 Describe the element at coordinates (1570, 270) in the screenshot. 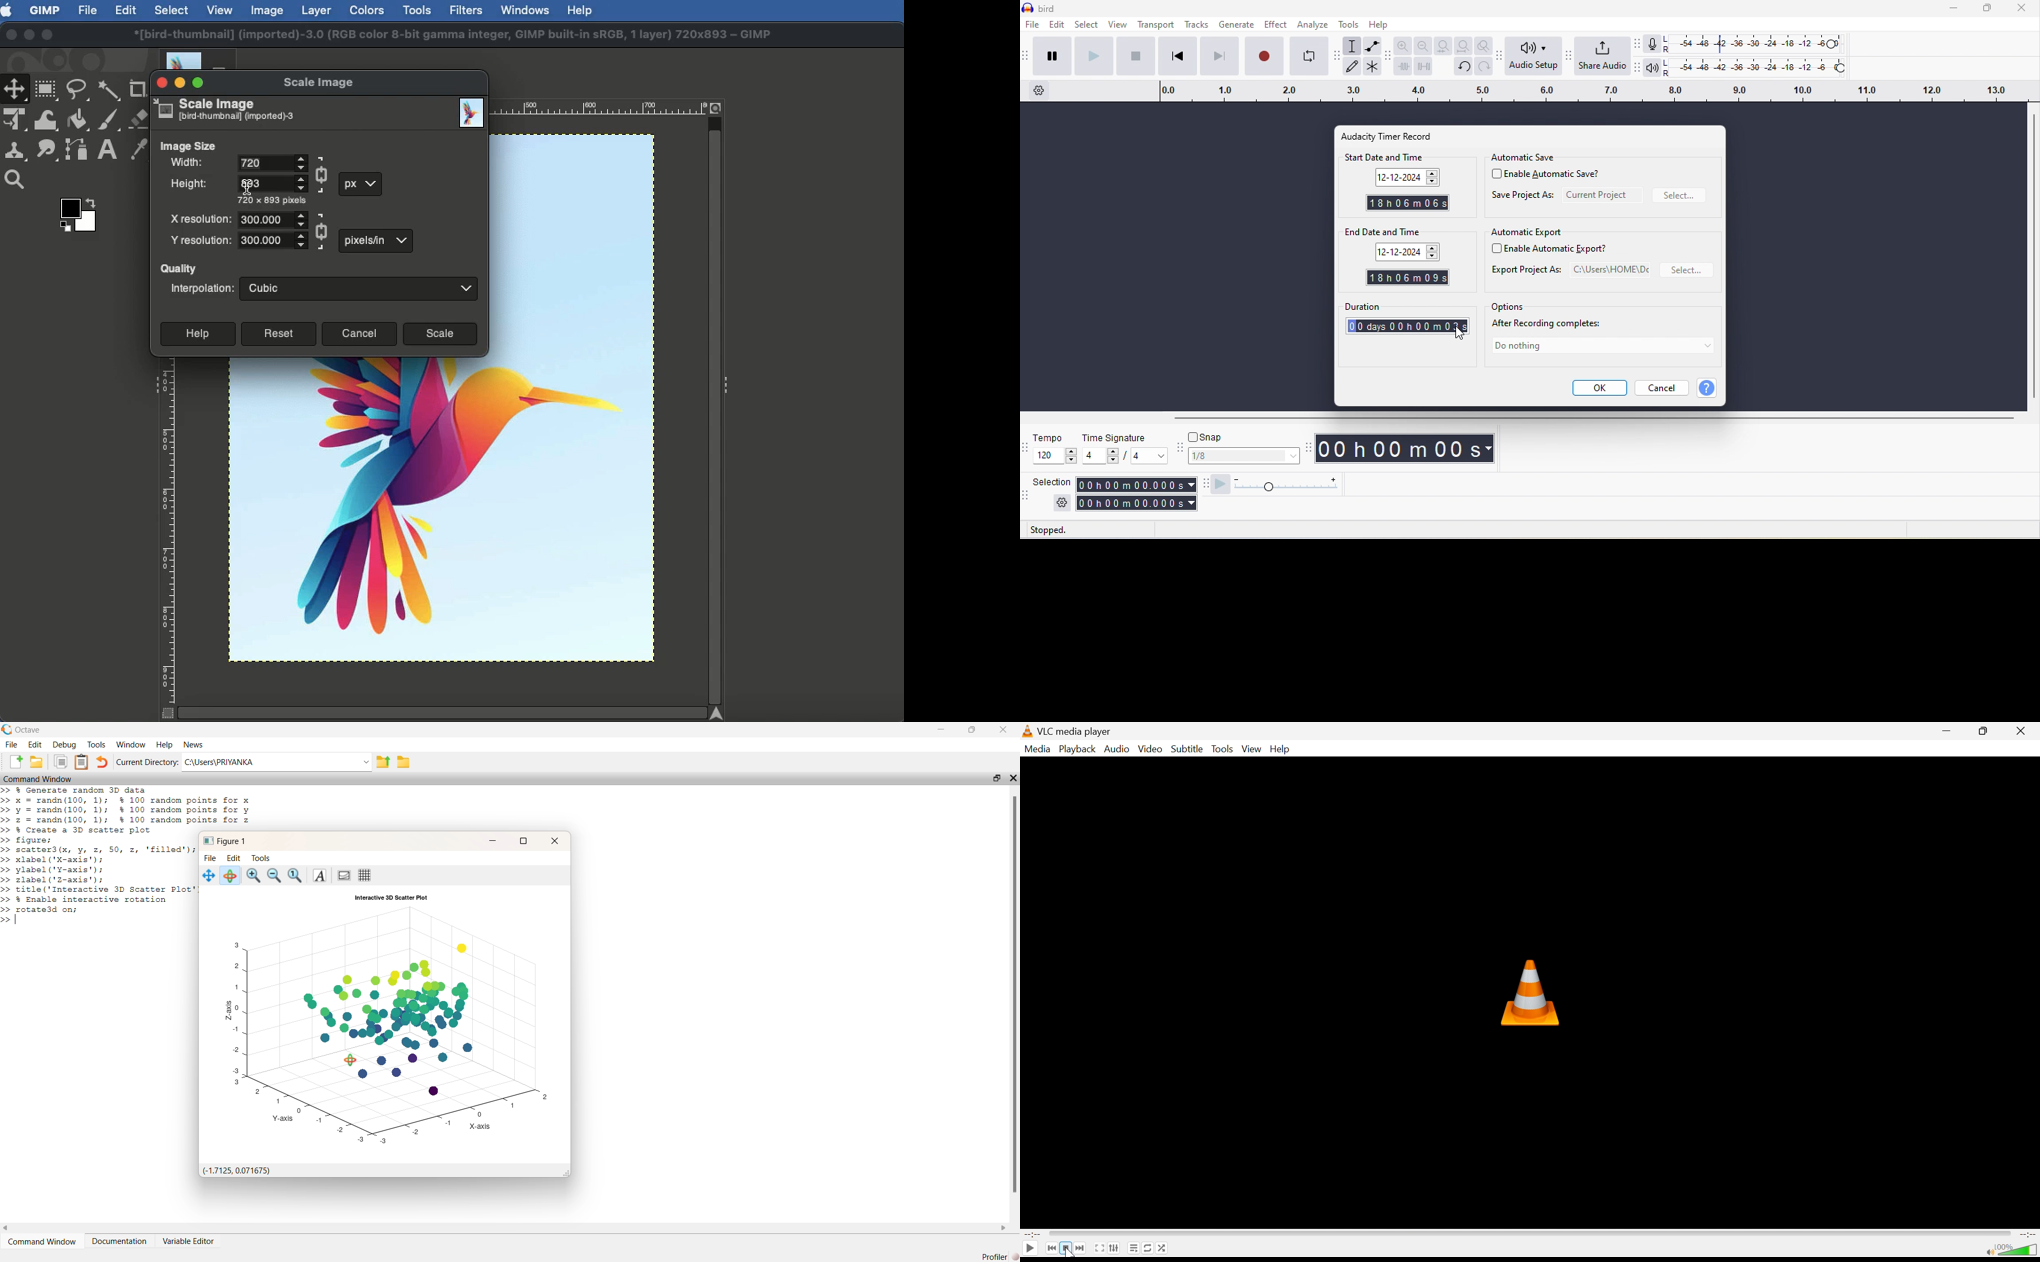

I see `export project as` at that location.